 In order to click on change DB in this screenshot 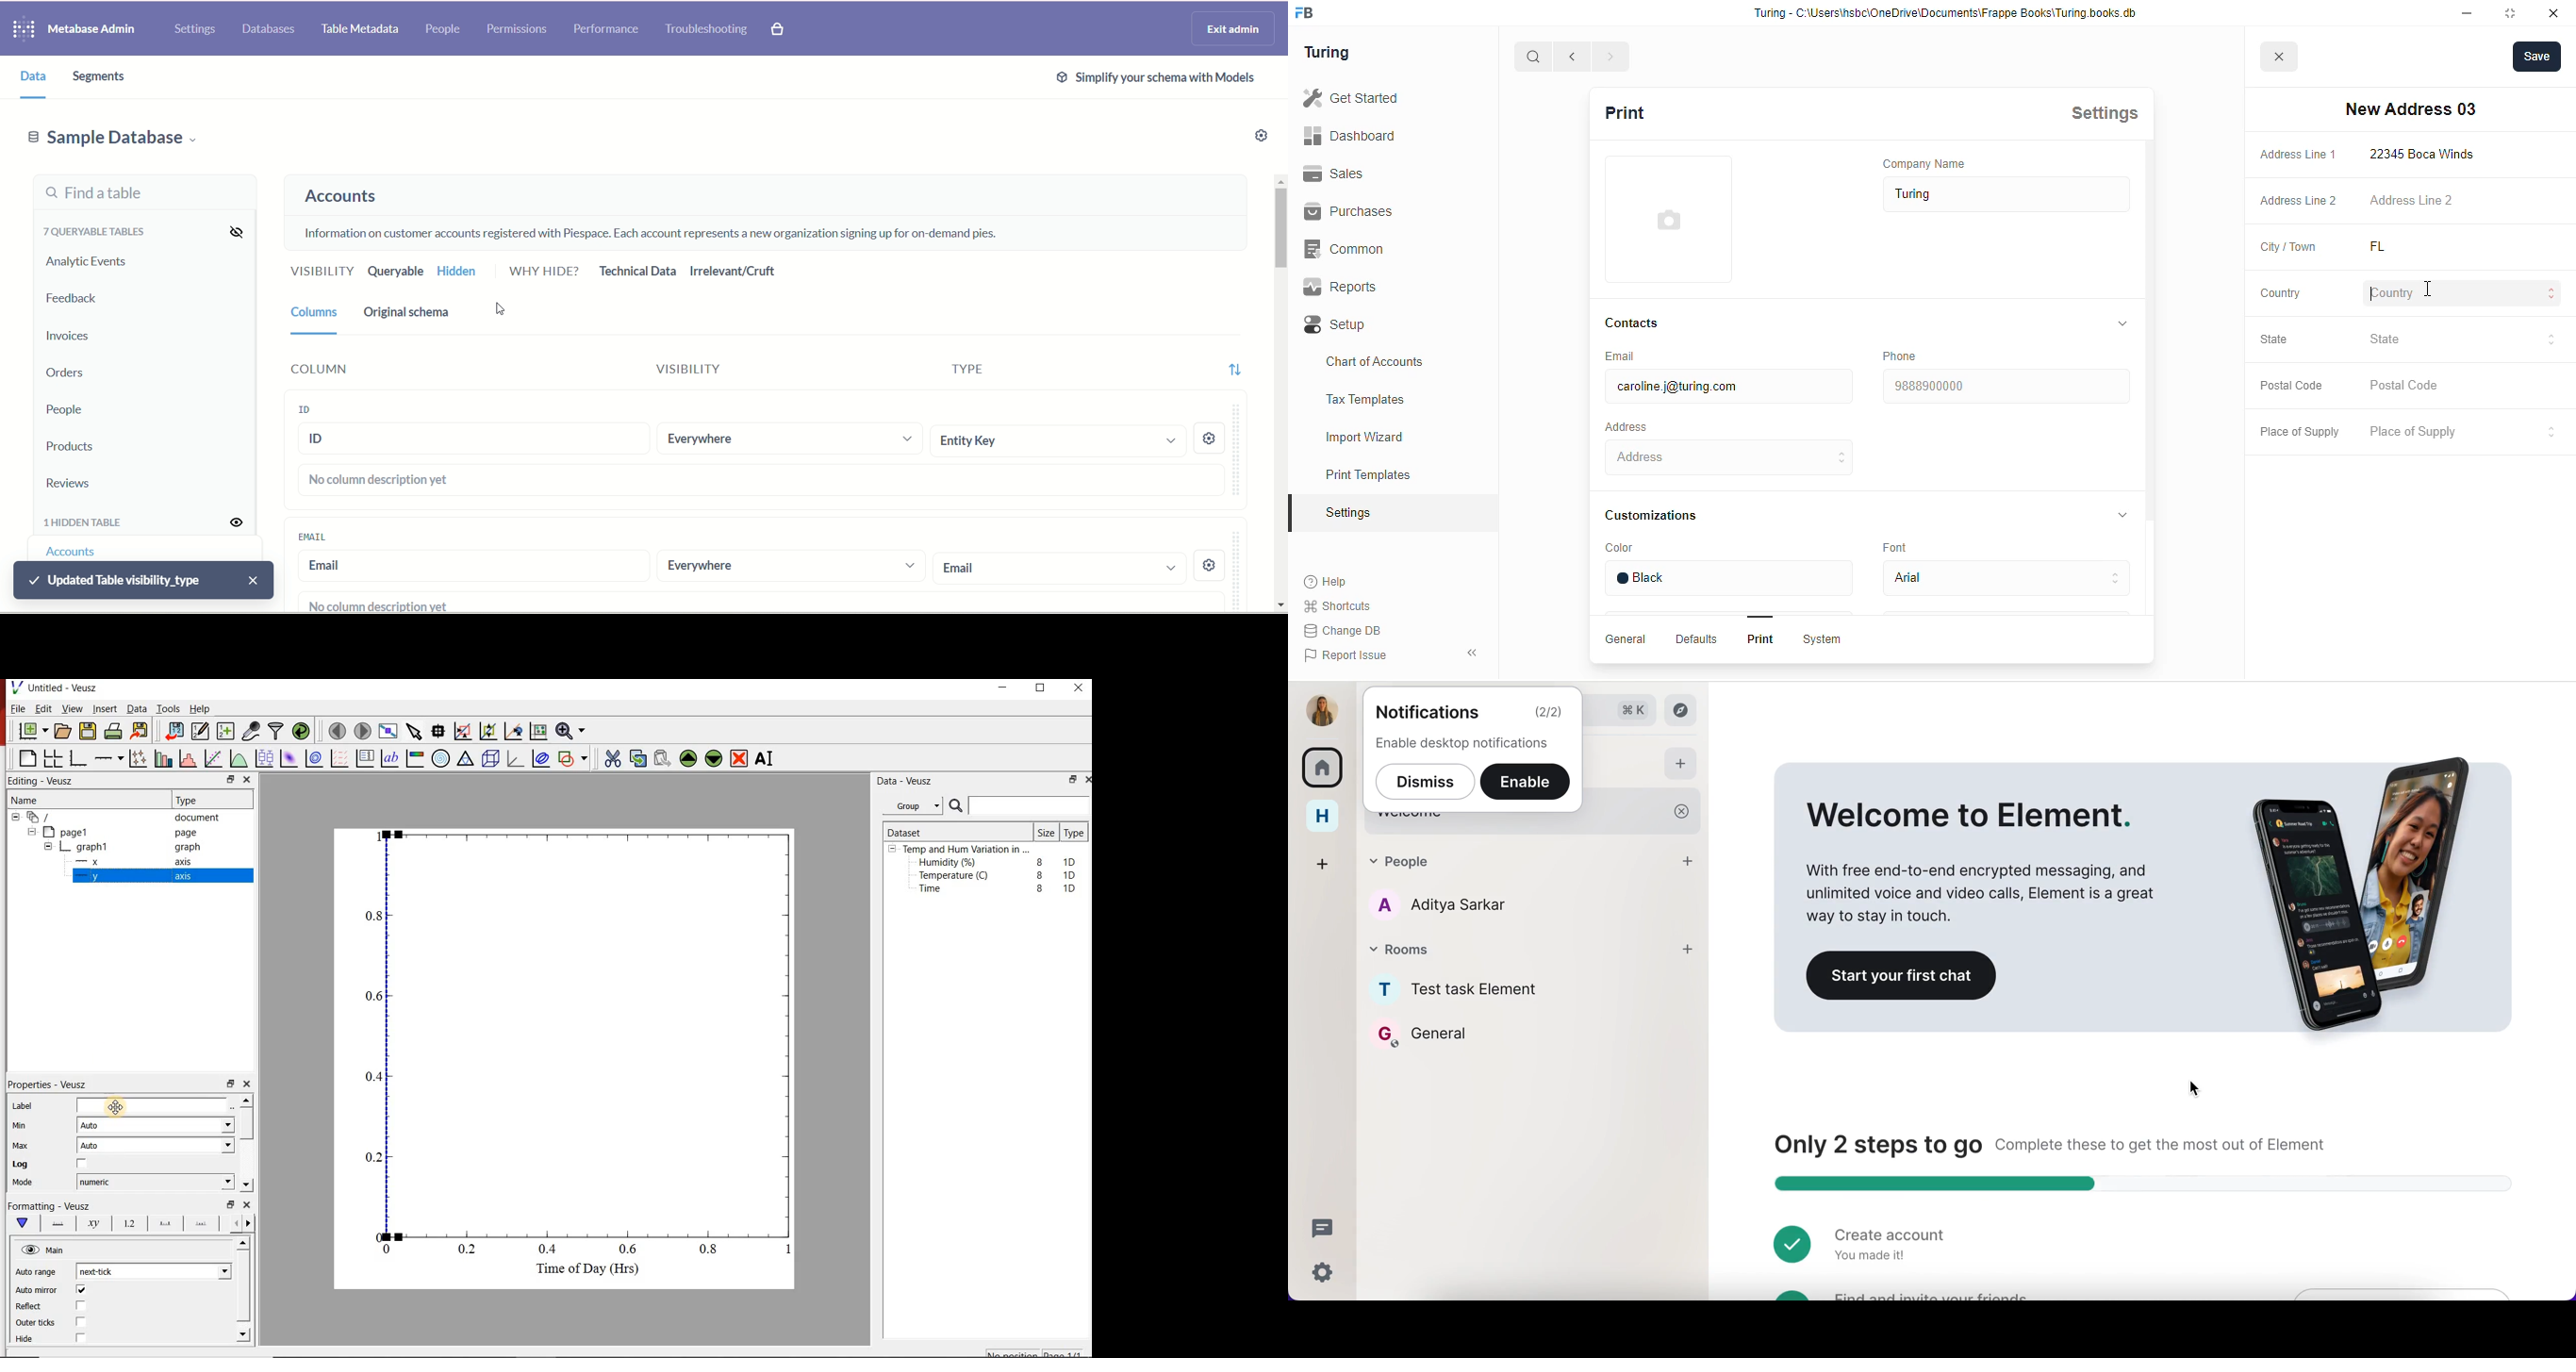, I will do `click(1342, 631)`.